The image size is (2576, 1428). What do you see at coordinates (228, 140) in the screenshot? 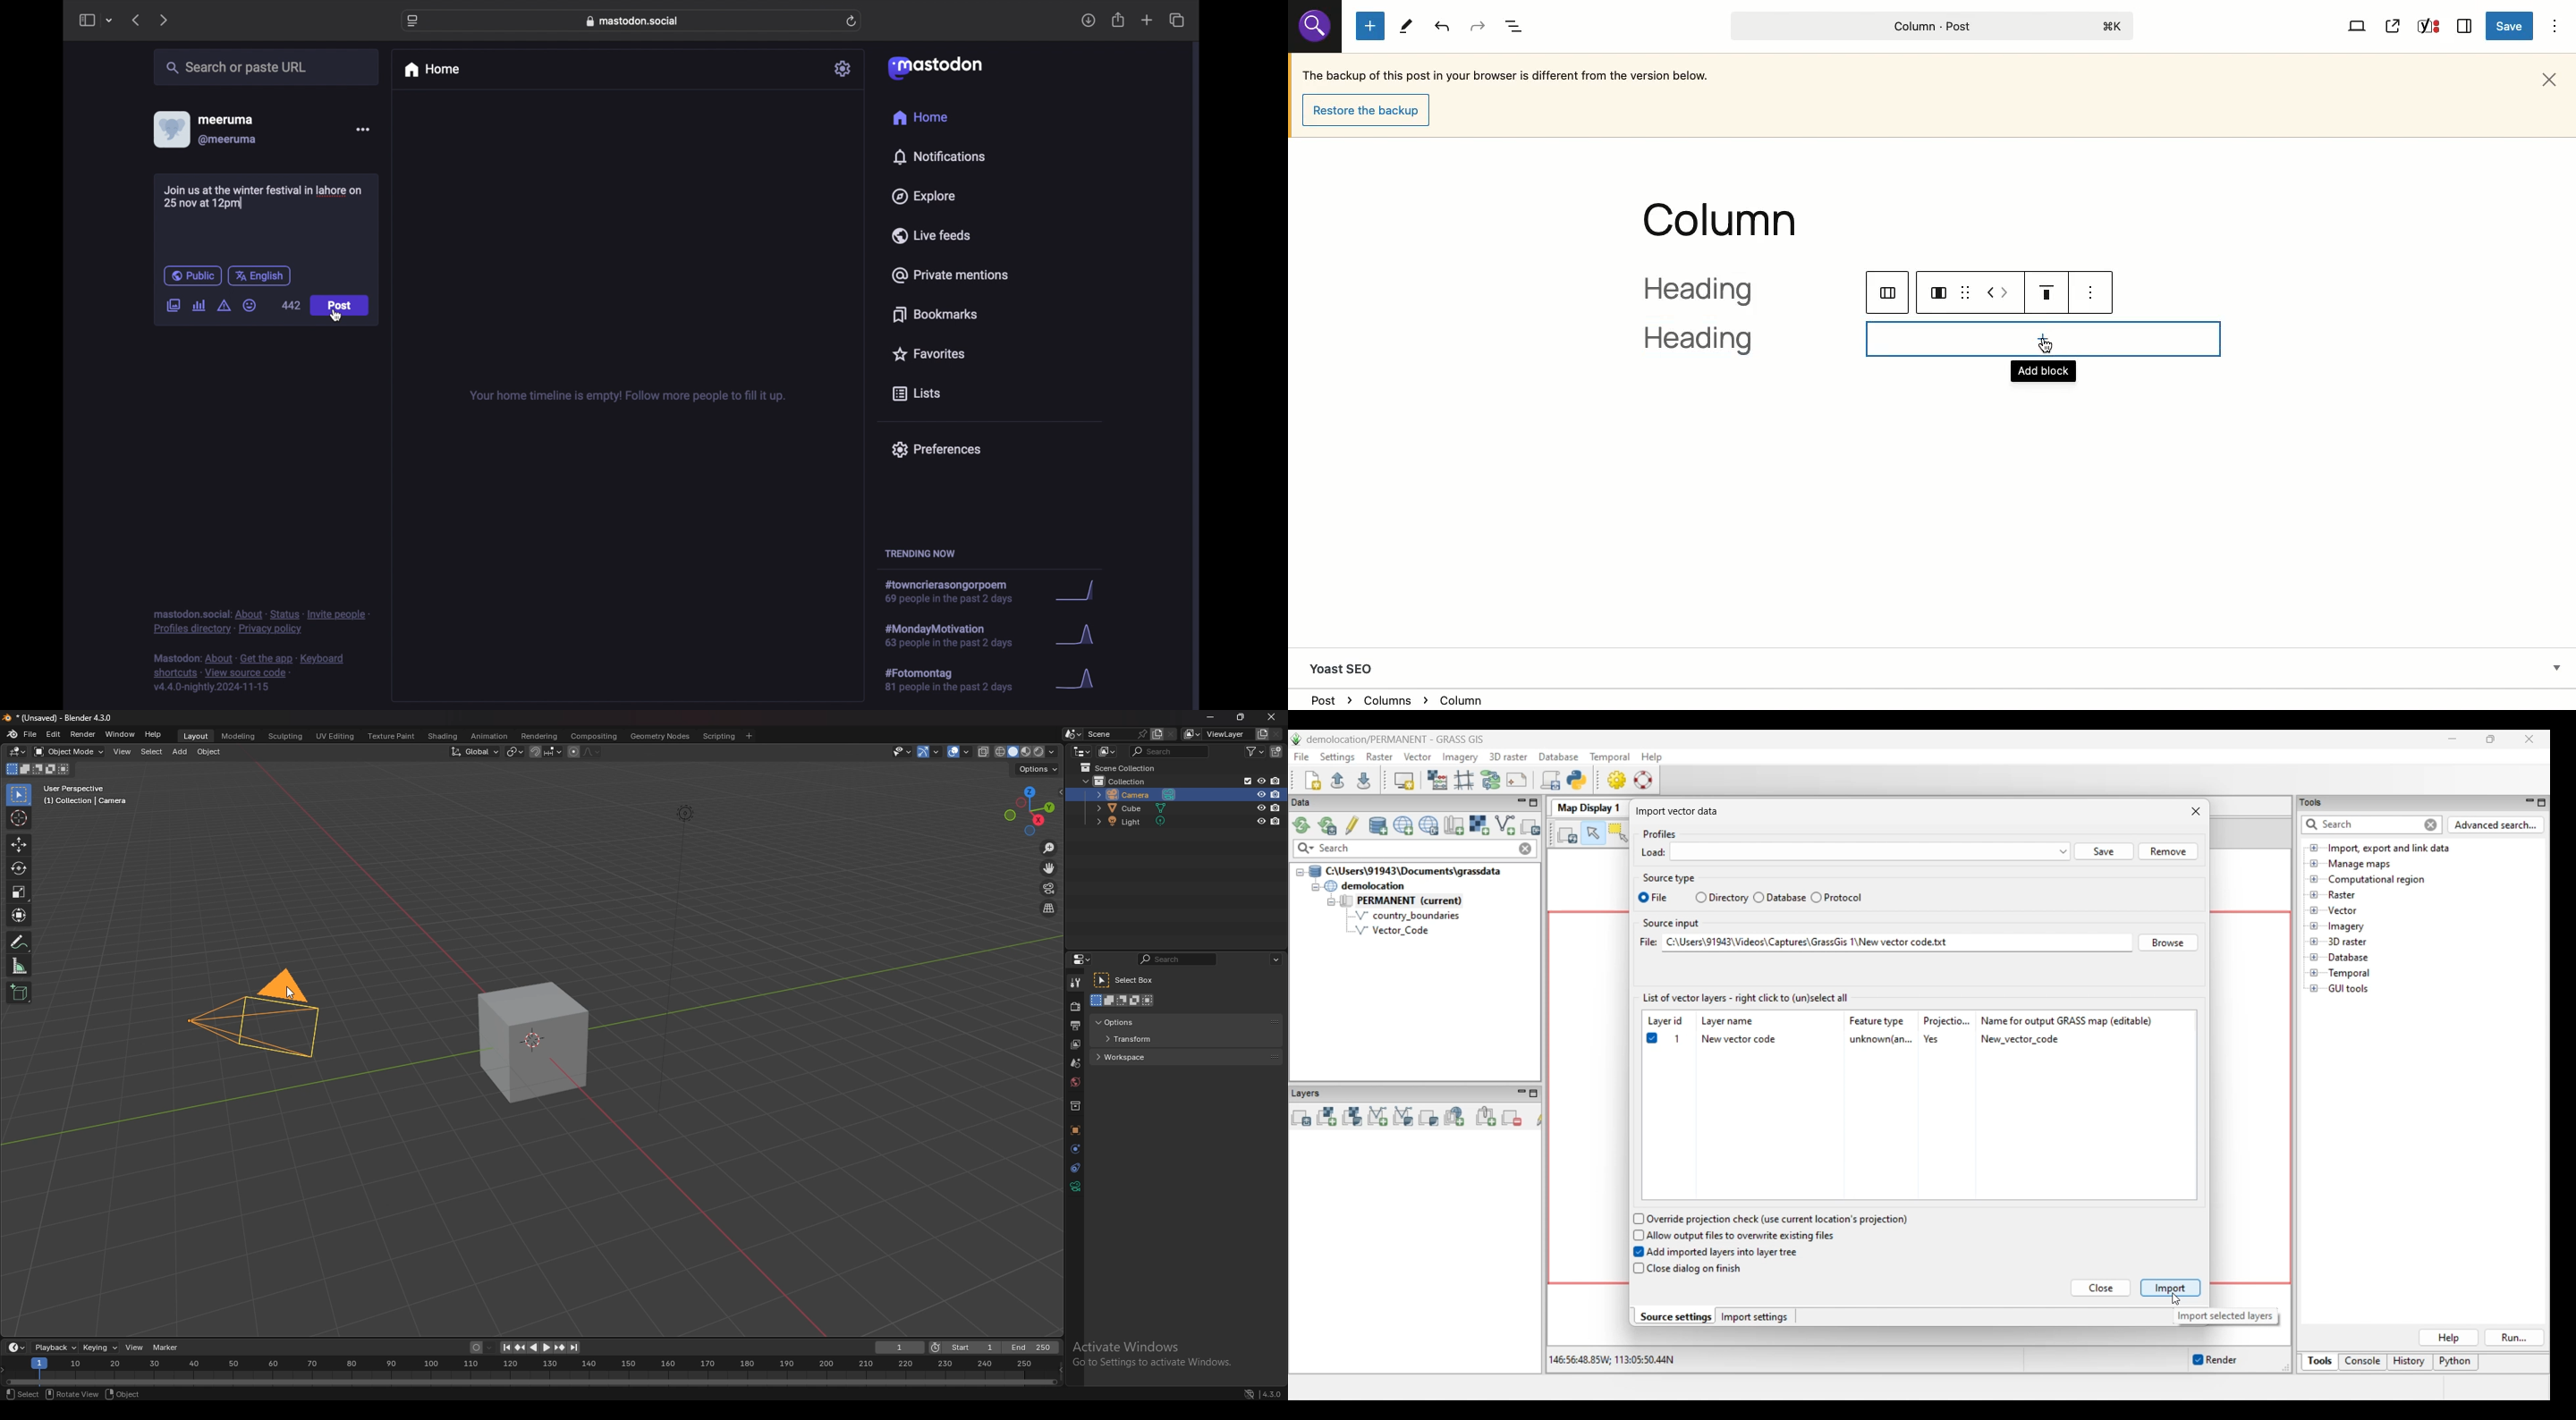
I see `@meeruma` at bounding box center [228, 140].